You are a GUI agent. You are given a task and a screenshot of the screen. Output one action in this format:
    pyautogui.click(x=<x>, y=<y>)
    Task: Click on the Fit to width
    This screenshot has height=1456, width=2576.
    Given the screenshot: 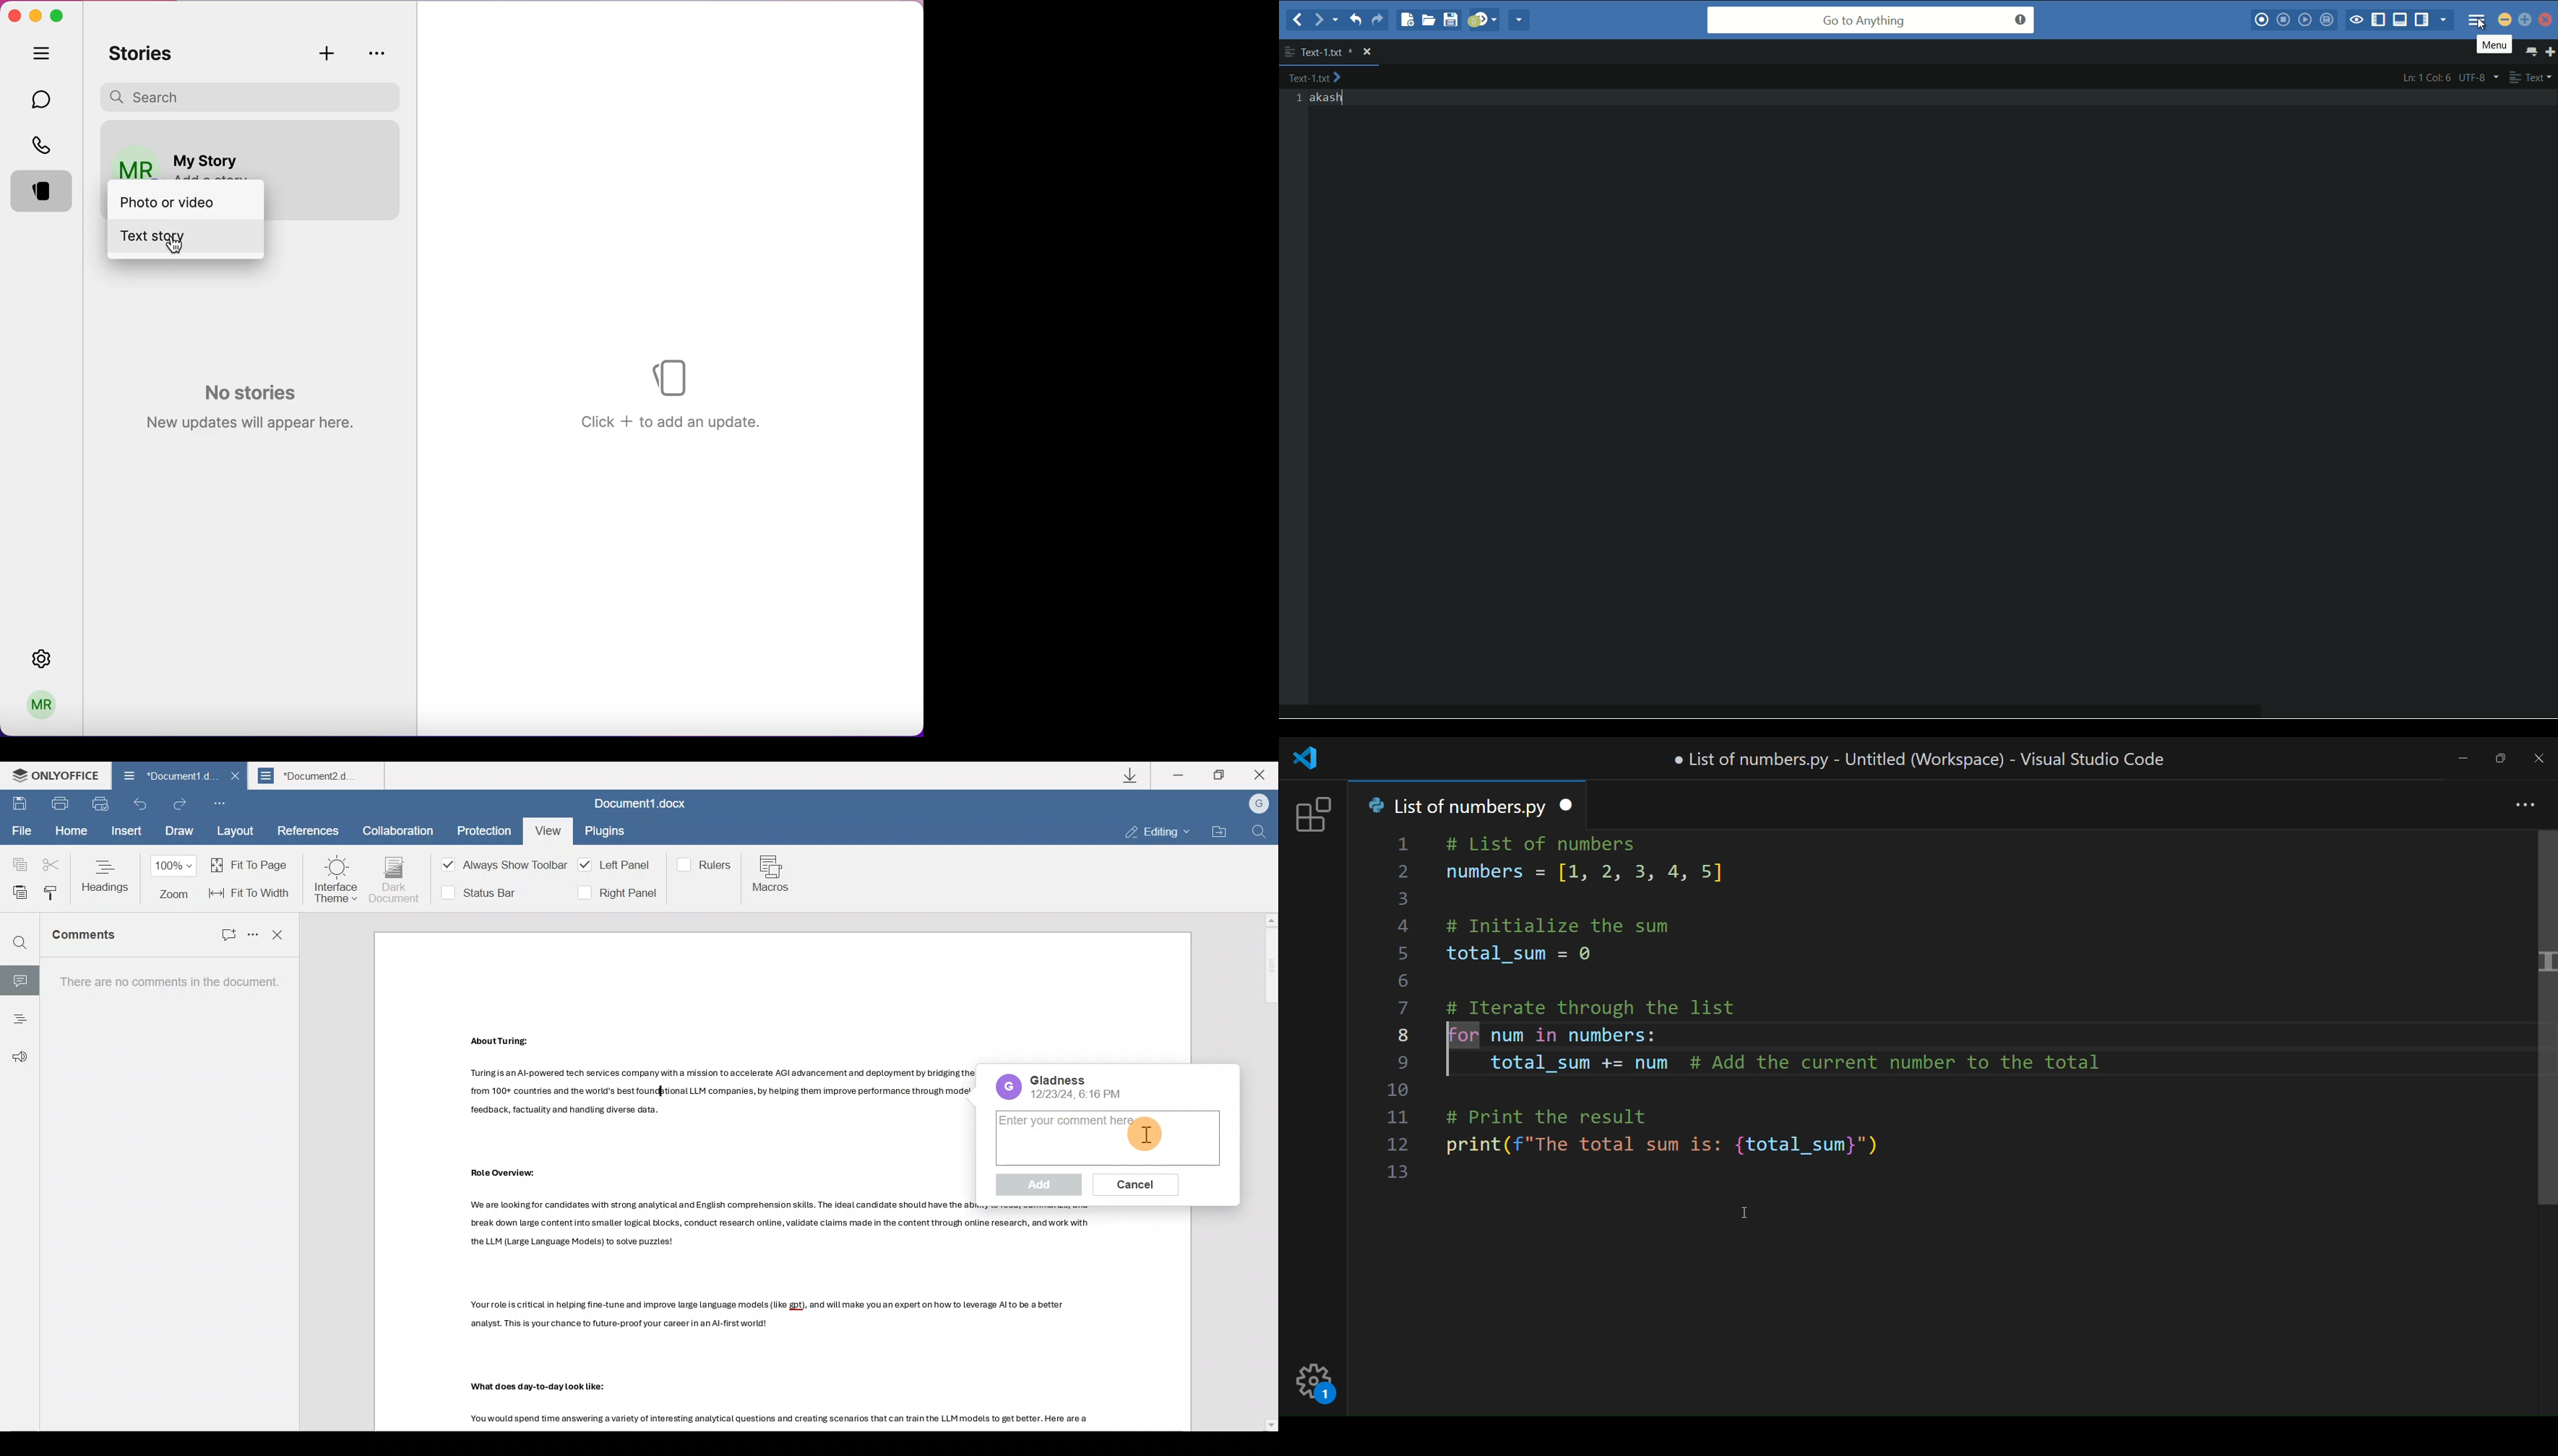 What is the action you would take?
    pyautogui.click(x=251, y=893)
    